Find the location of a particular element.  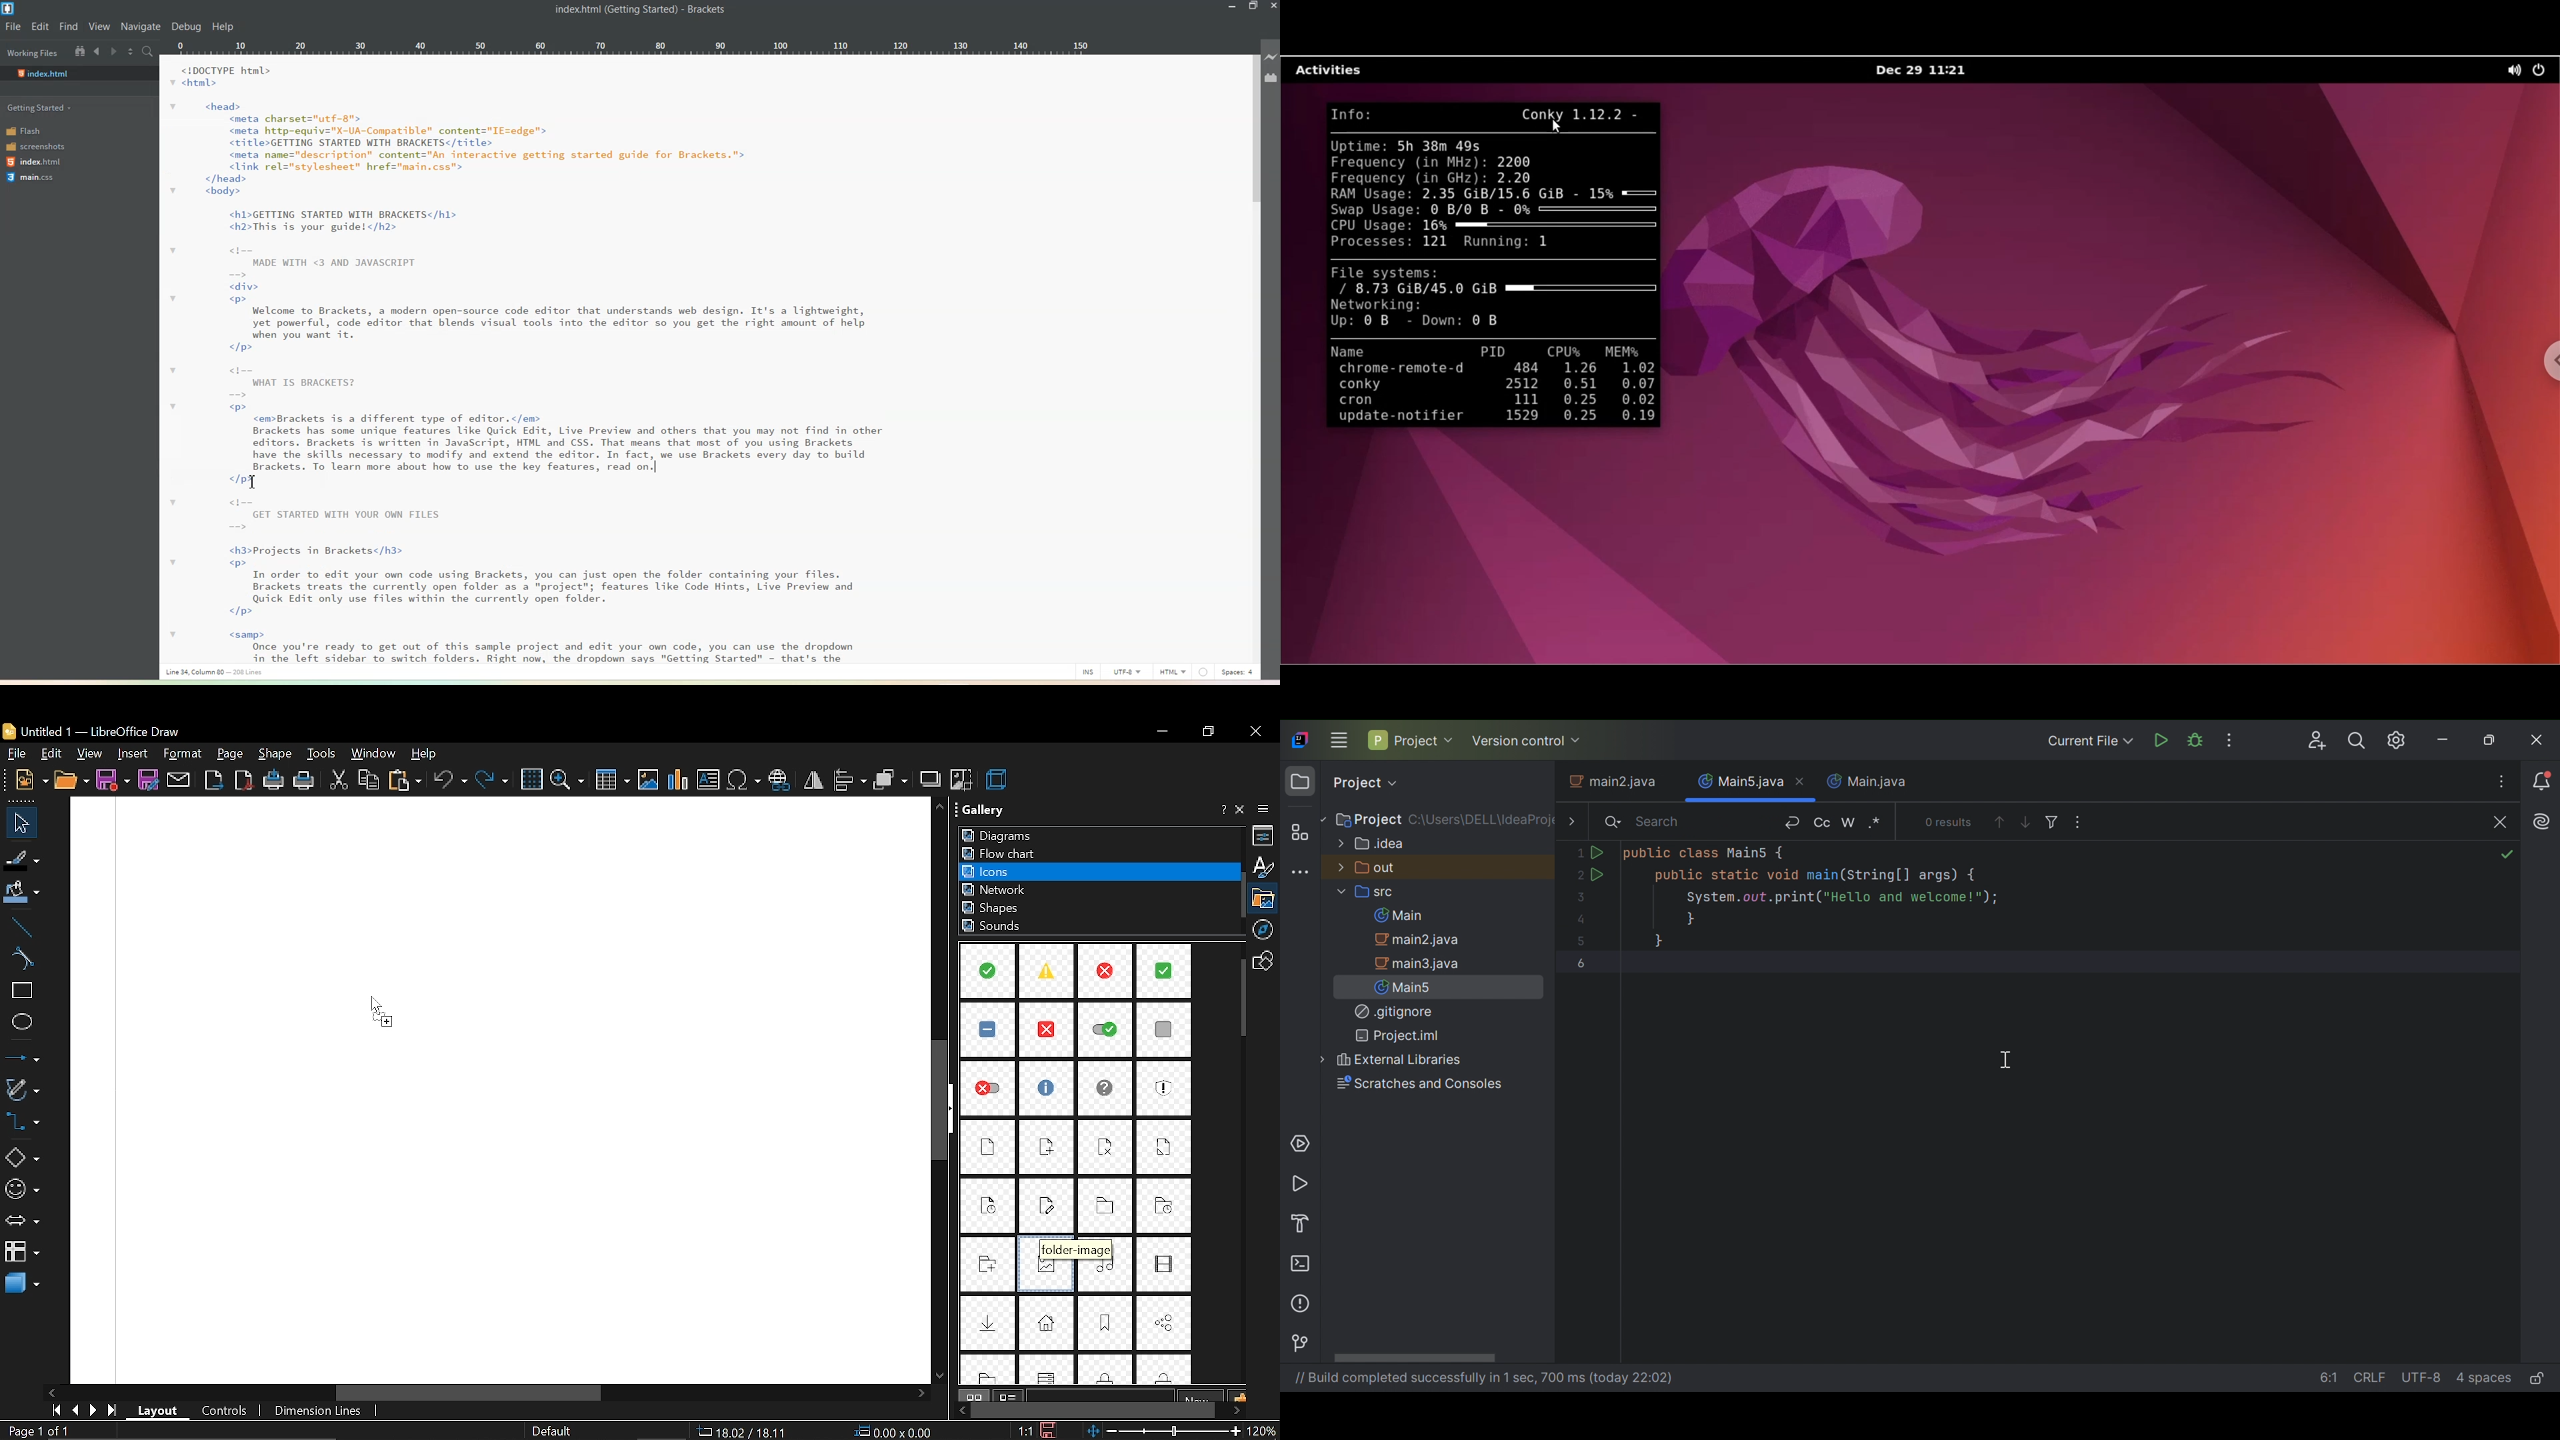

HTML is located at coordinates (1172, 672).